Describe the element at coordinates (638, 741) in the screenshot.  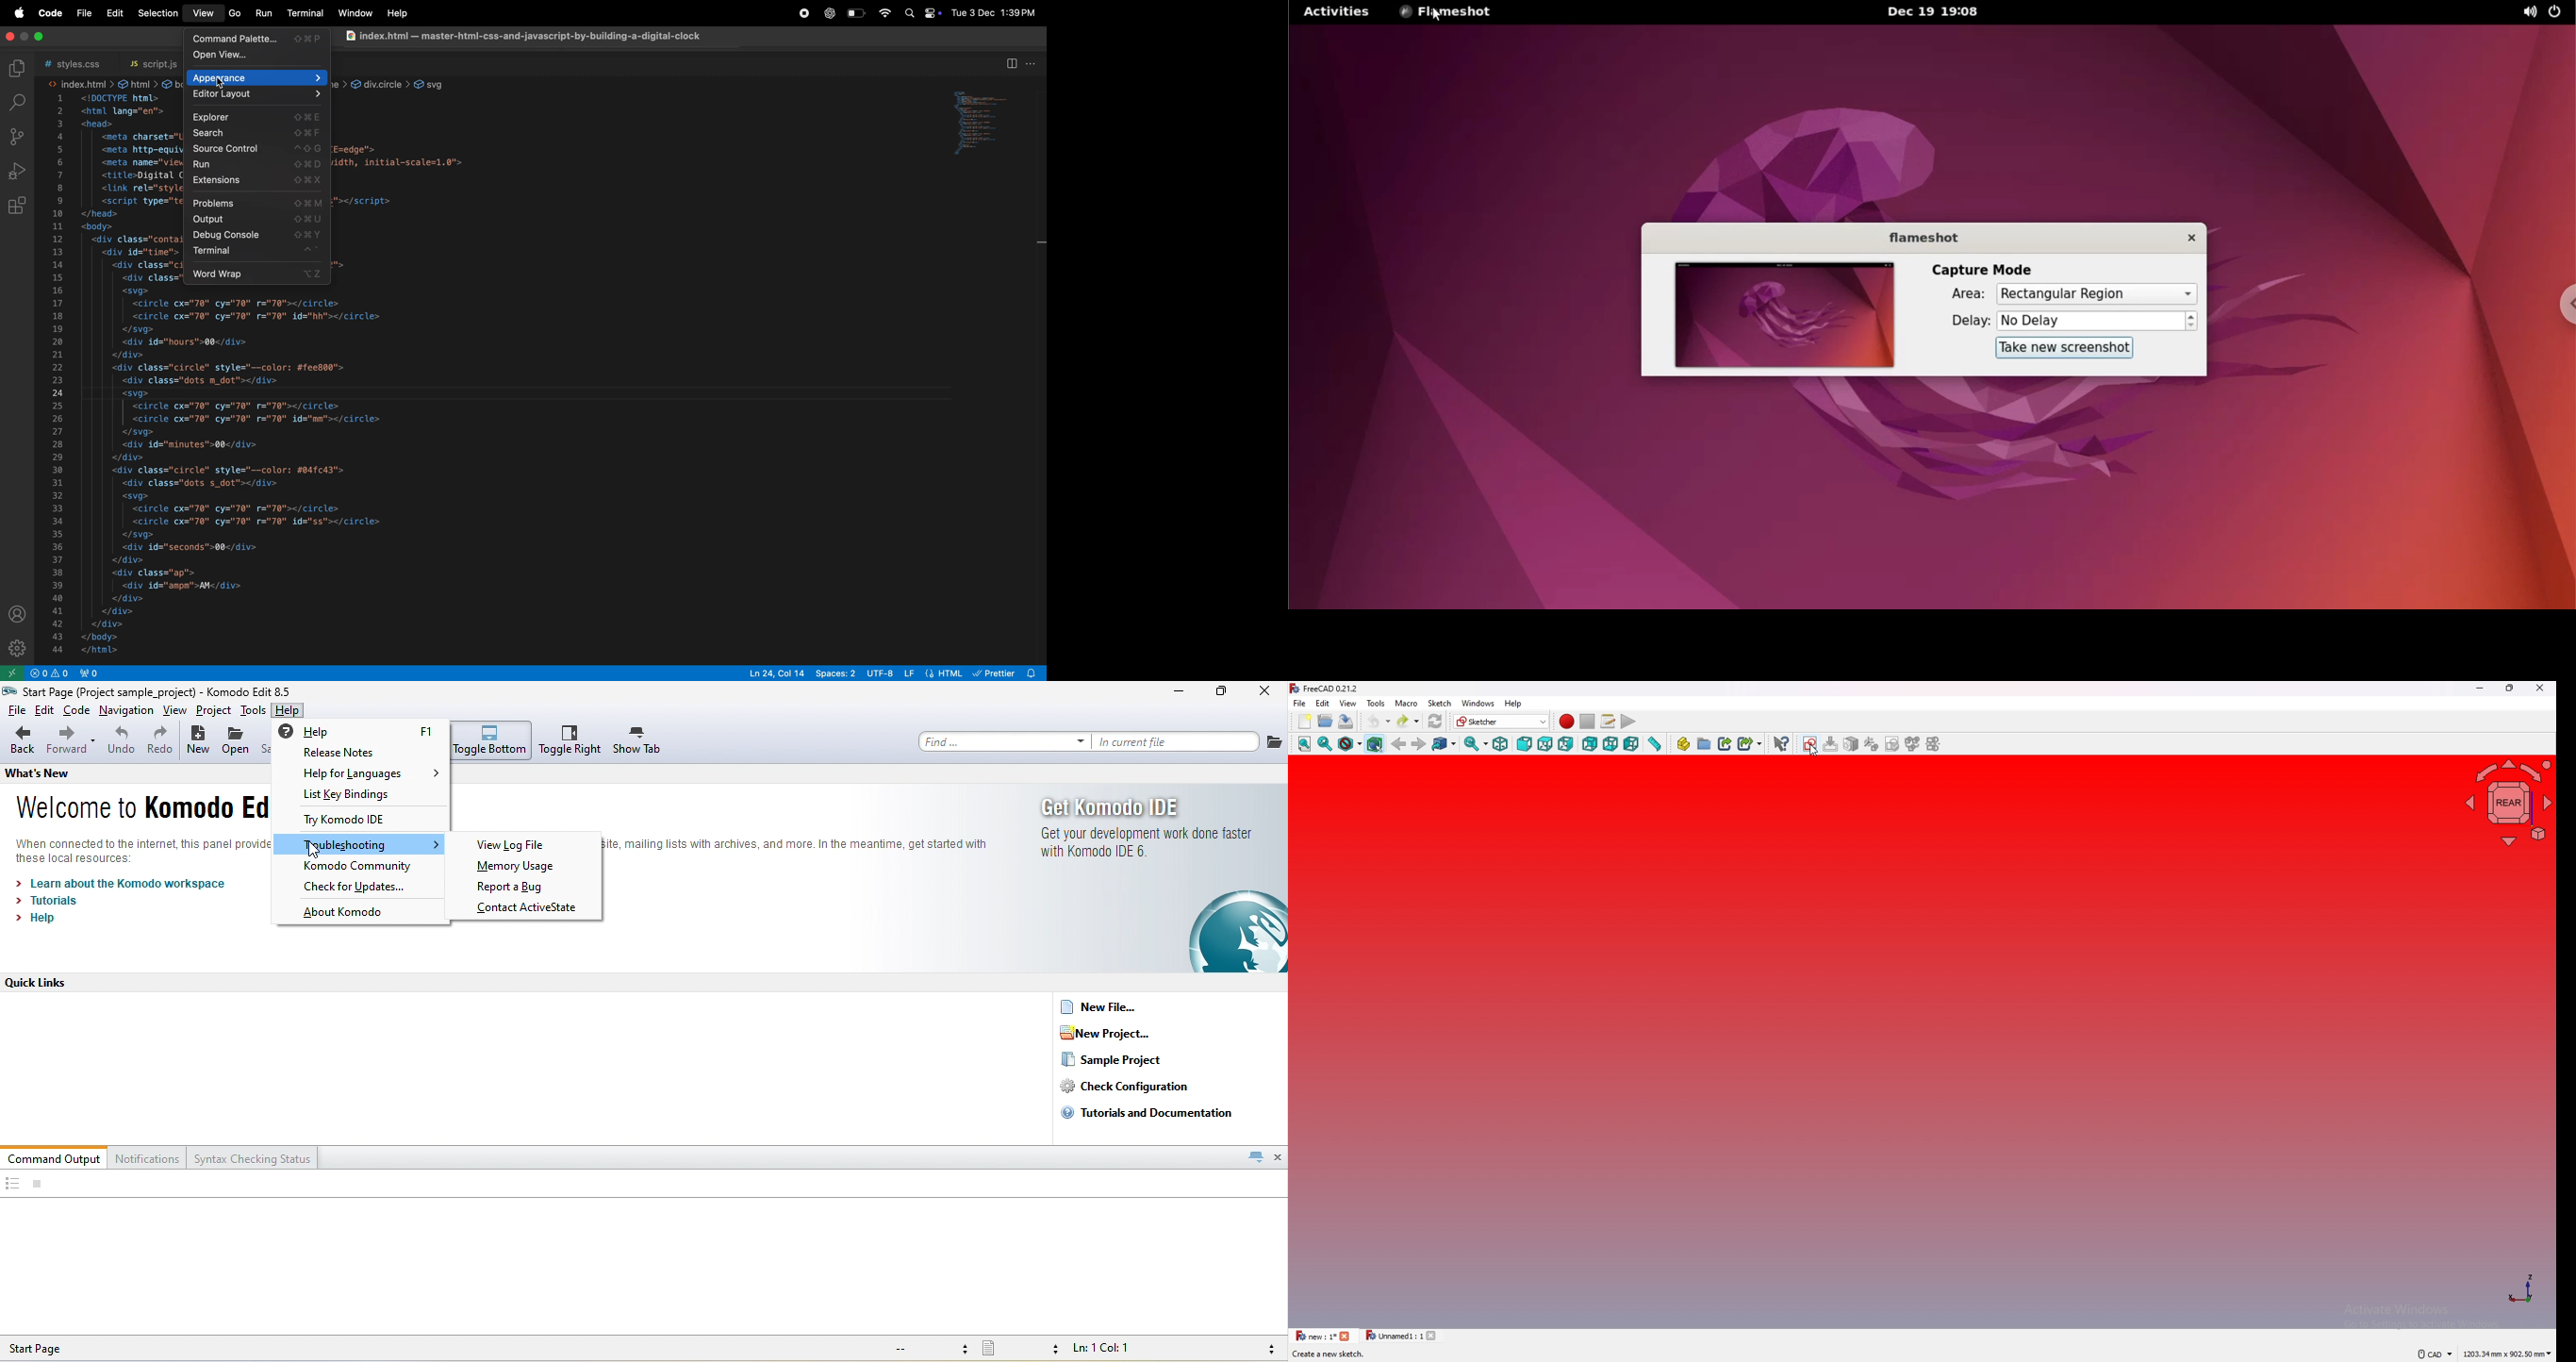
I see `show tab` at that location.